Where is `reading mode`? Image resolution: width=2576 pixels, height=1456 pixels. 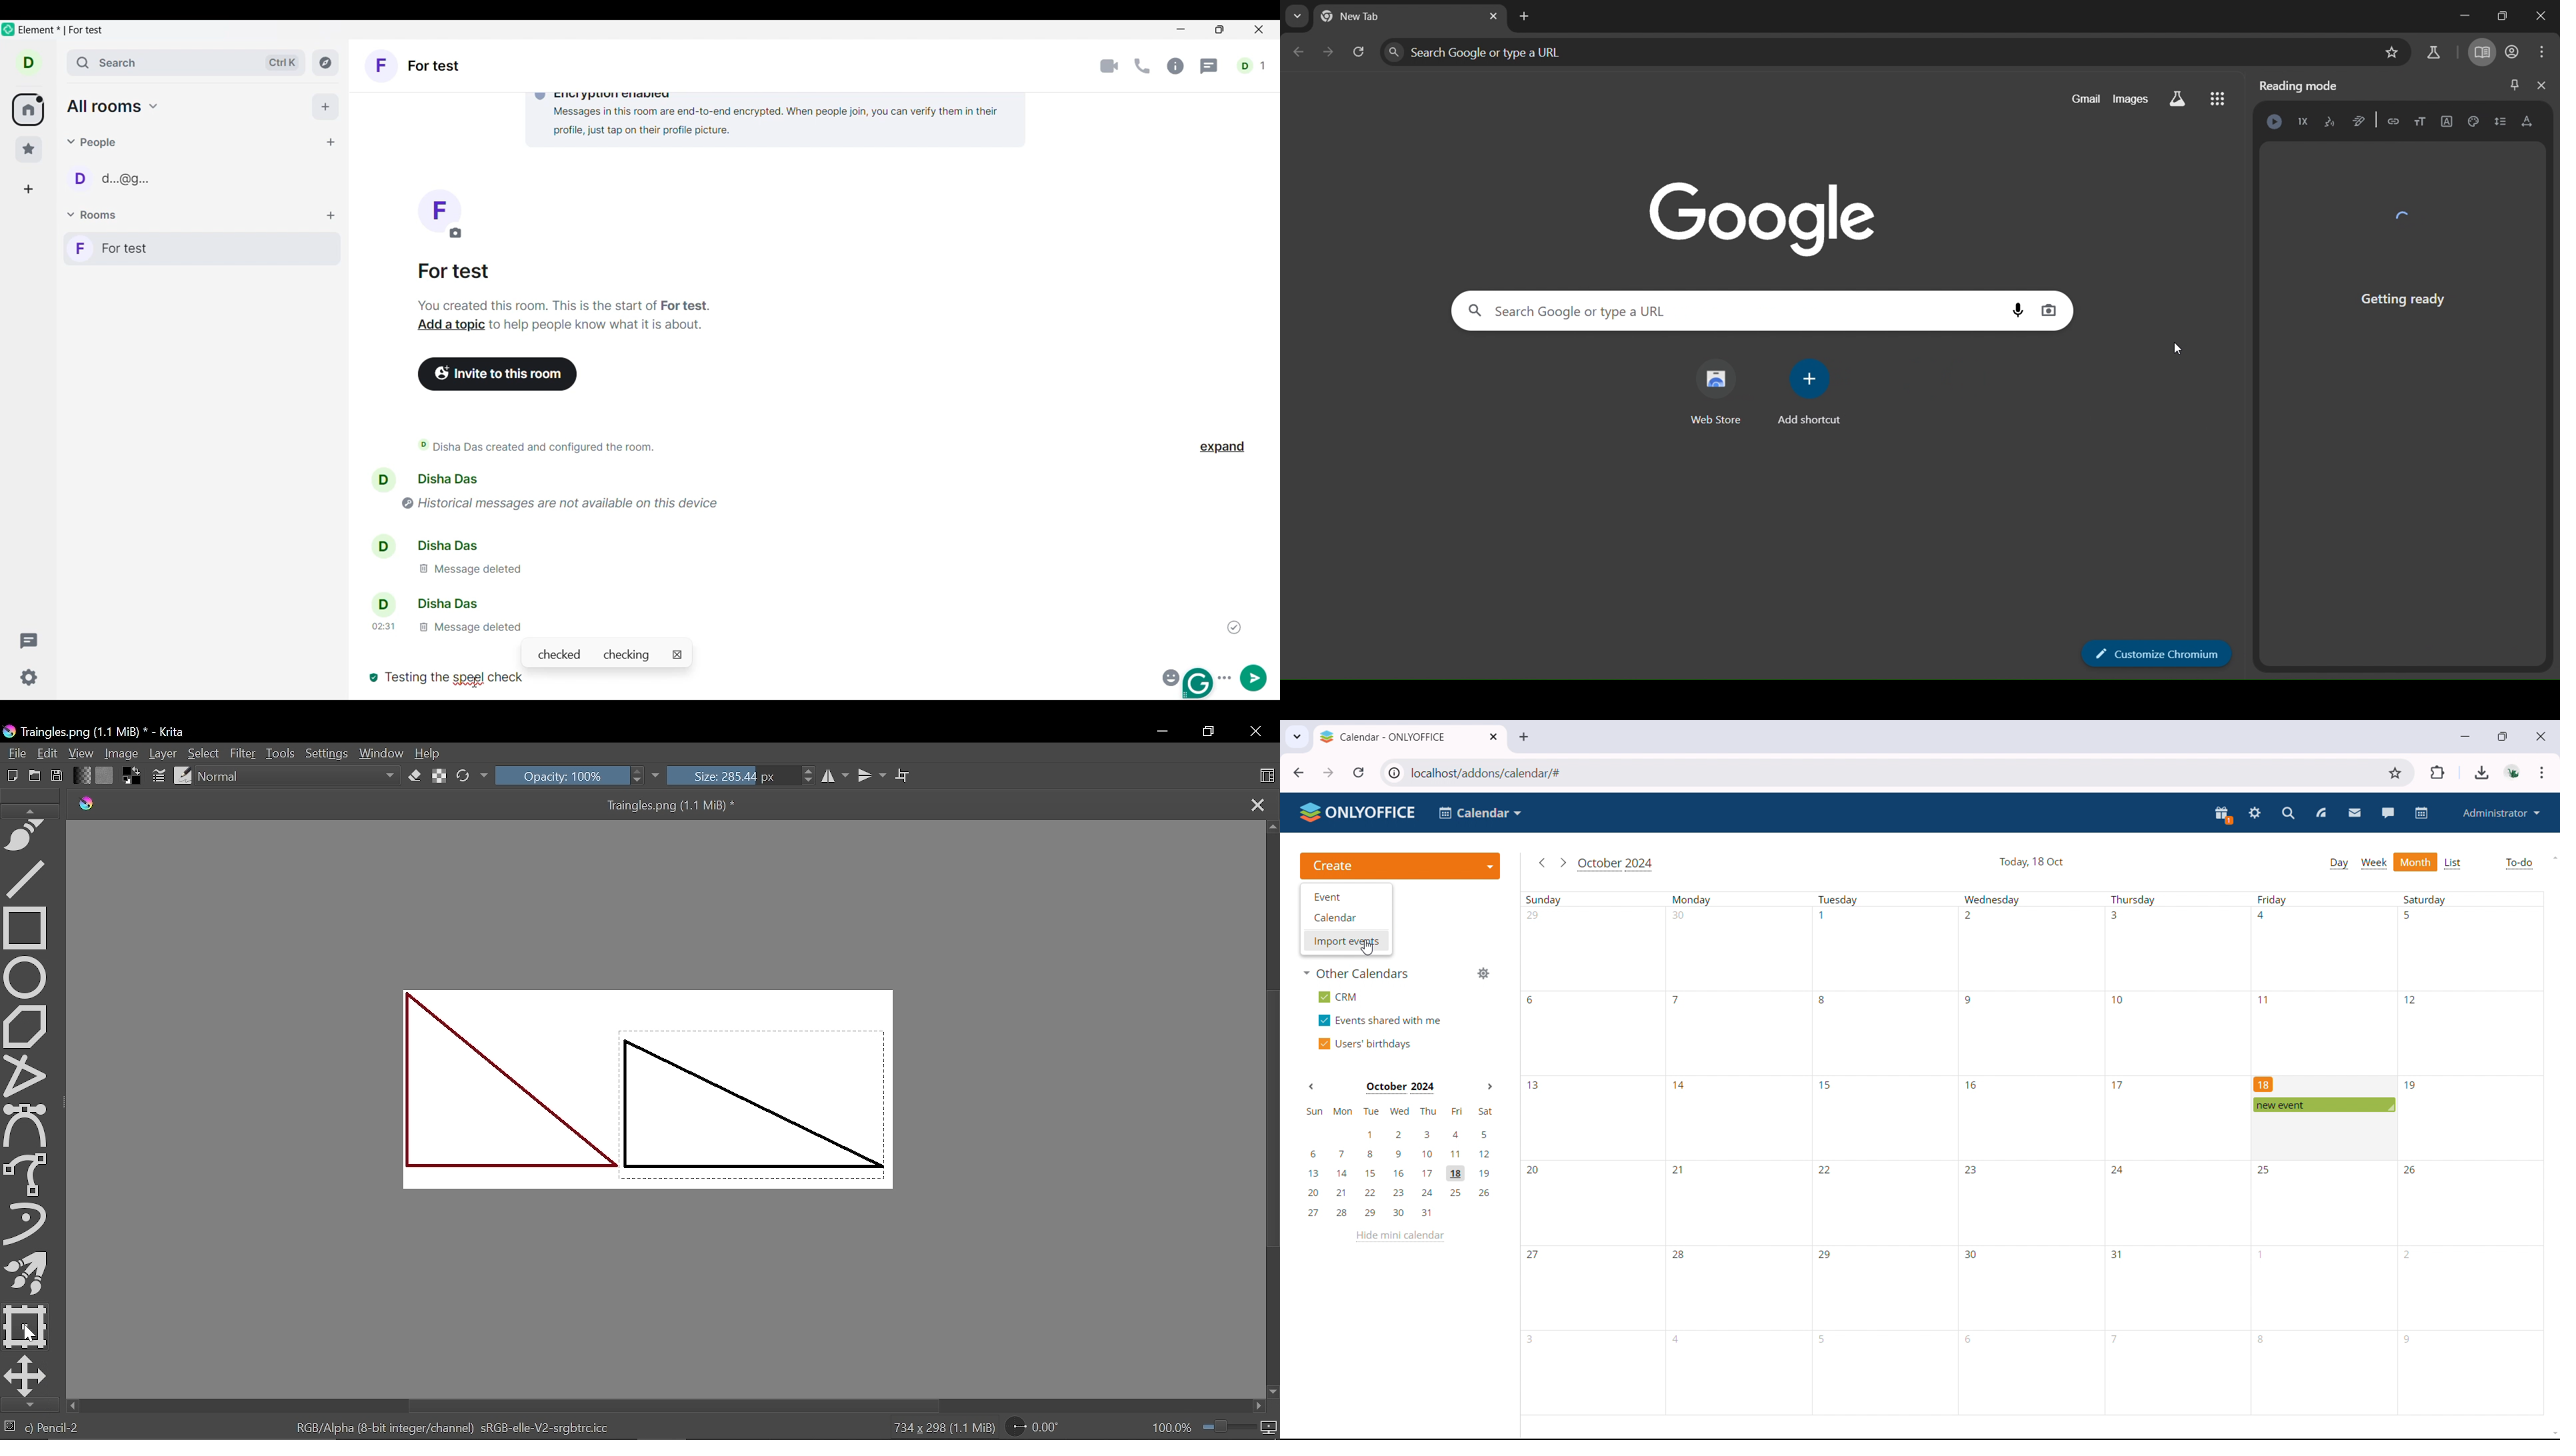
reading mode is located at coordinates (2481, 53).